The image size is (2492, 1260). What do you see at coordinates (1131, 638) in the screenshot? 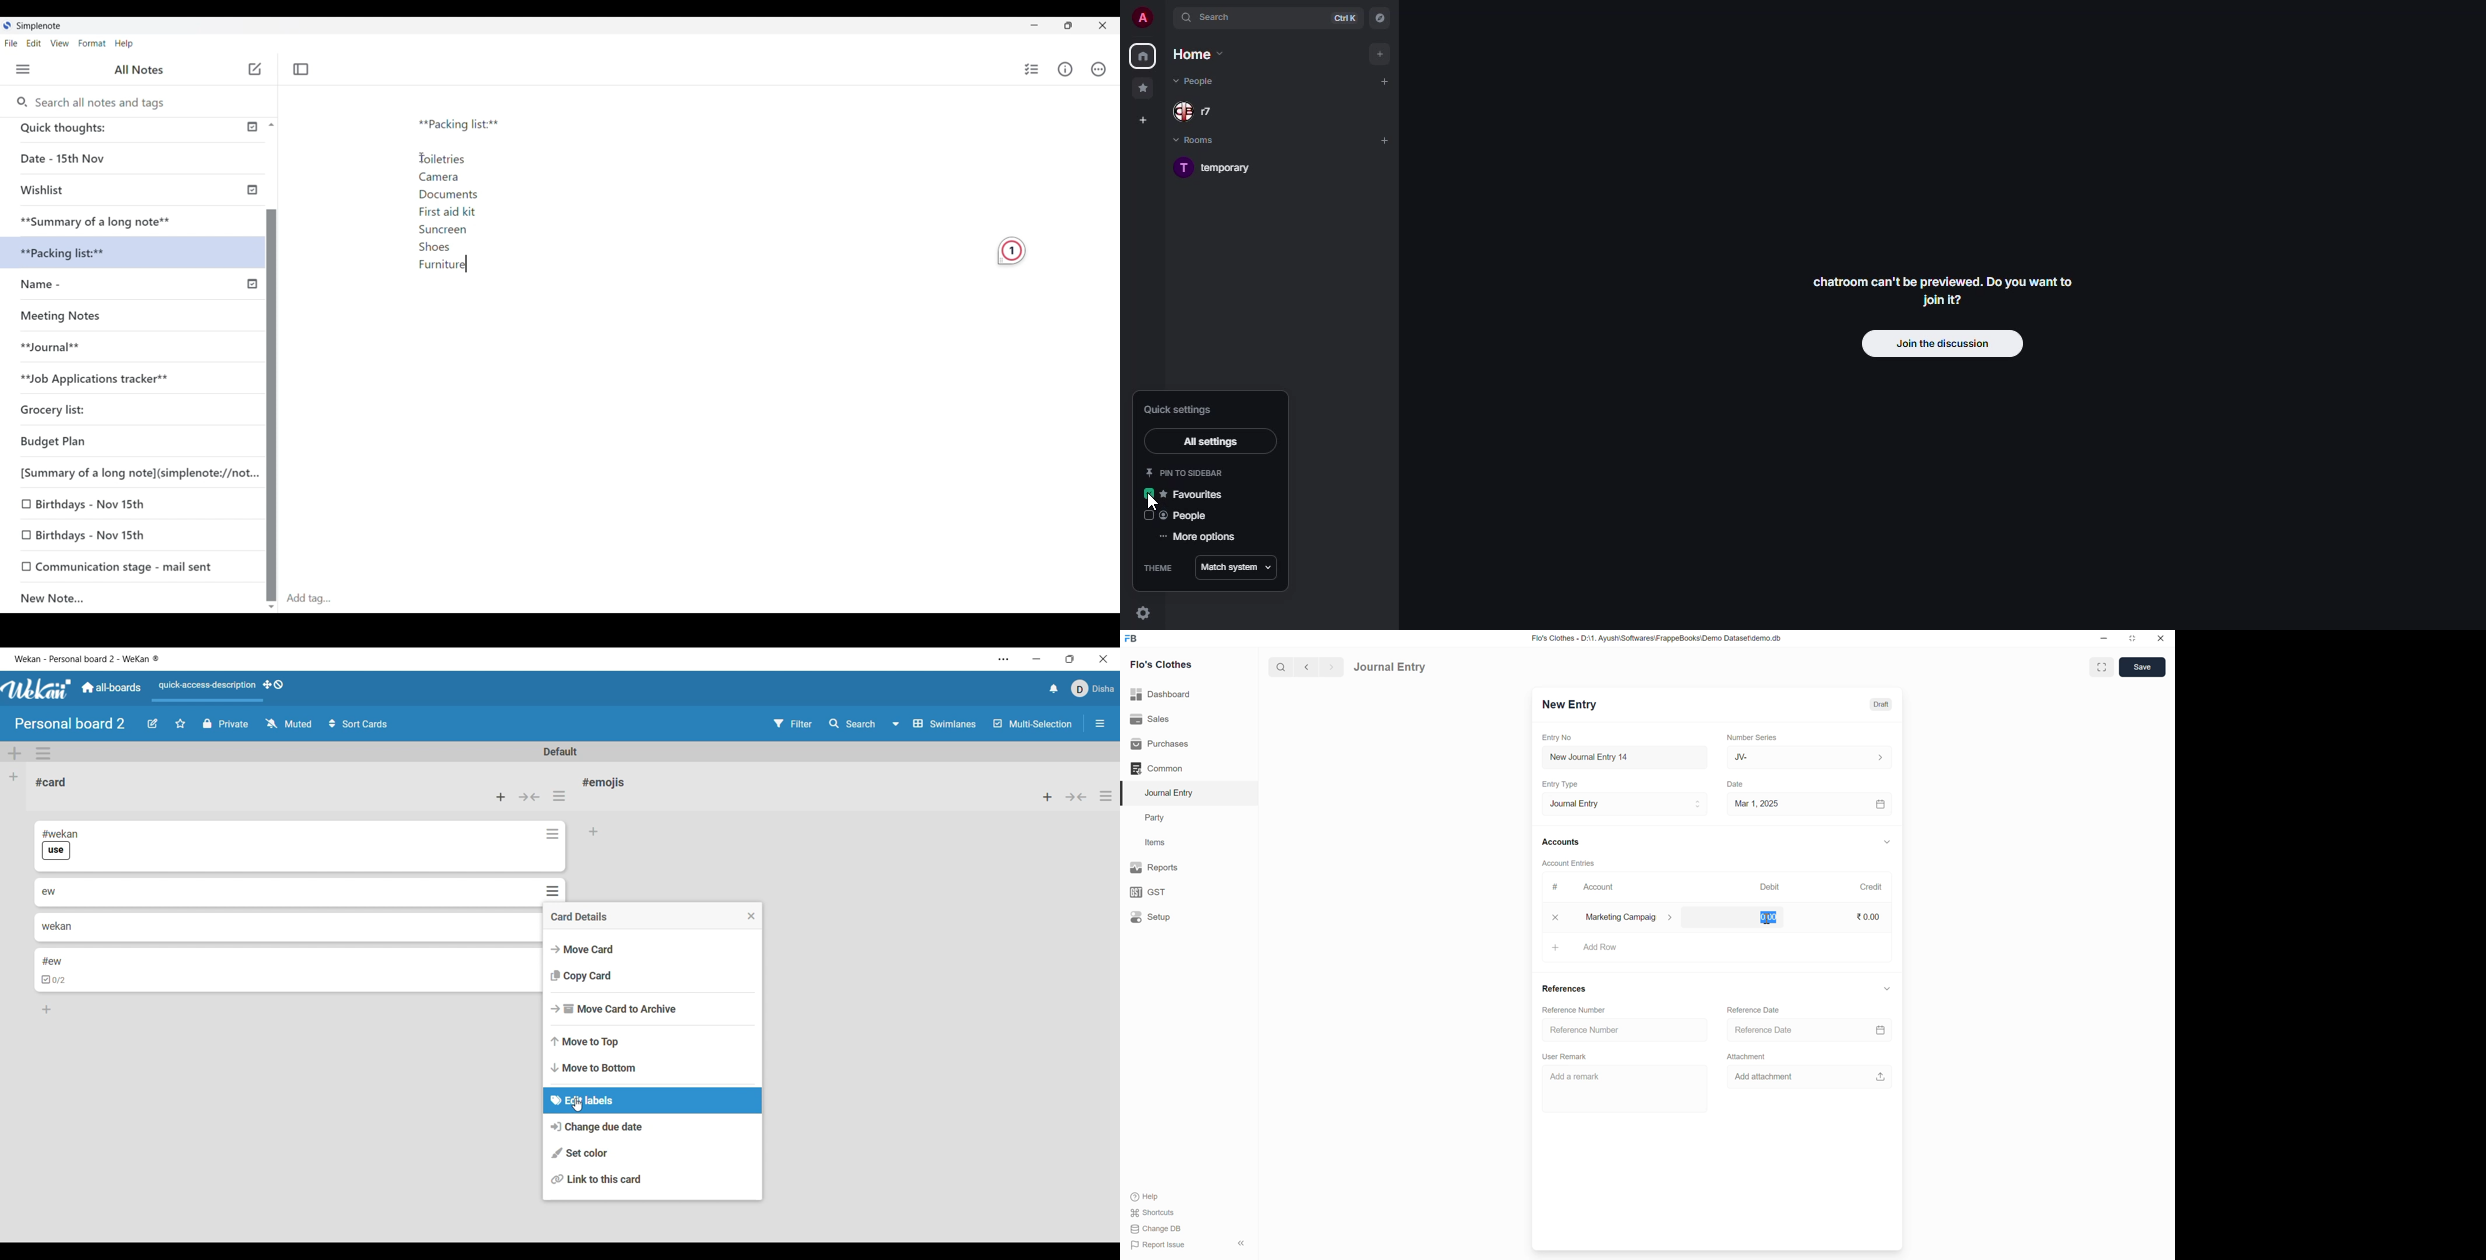
I see `FB` at bounding box center [1131, 638].